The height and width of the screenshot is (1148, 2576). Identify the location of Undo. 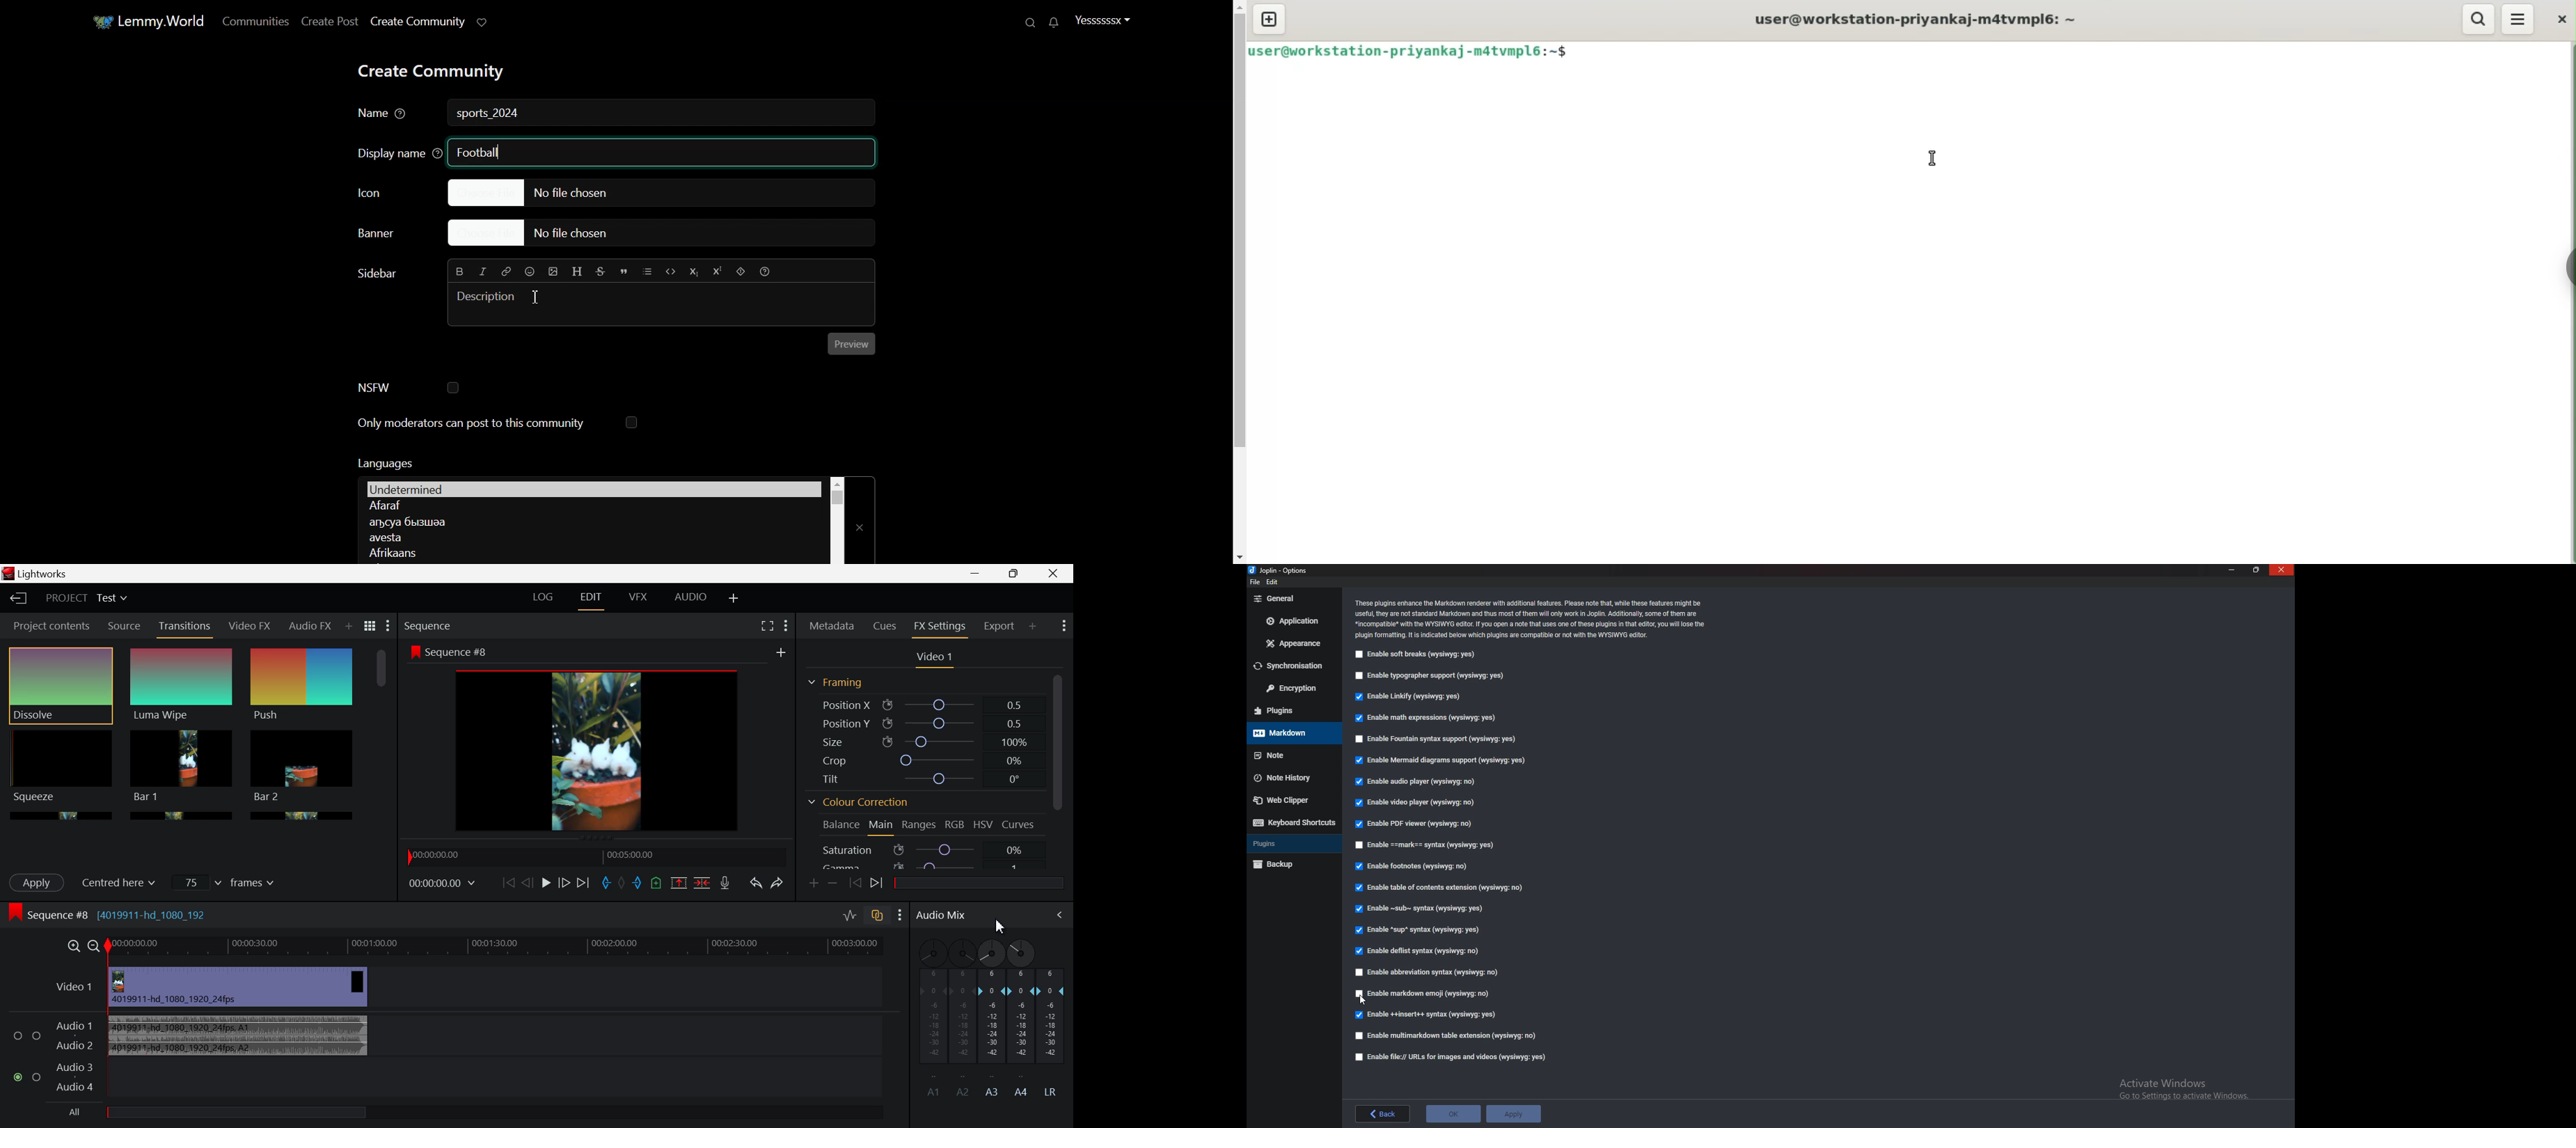
(757, 884).